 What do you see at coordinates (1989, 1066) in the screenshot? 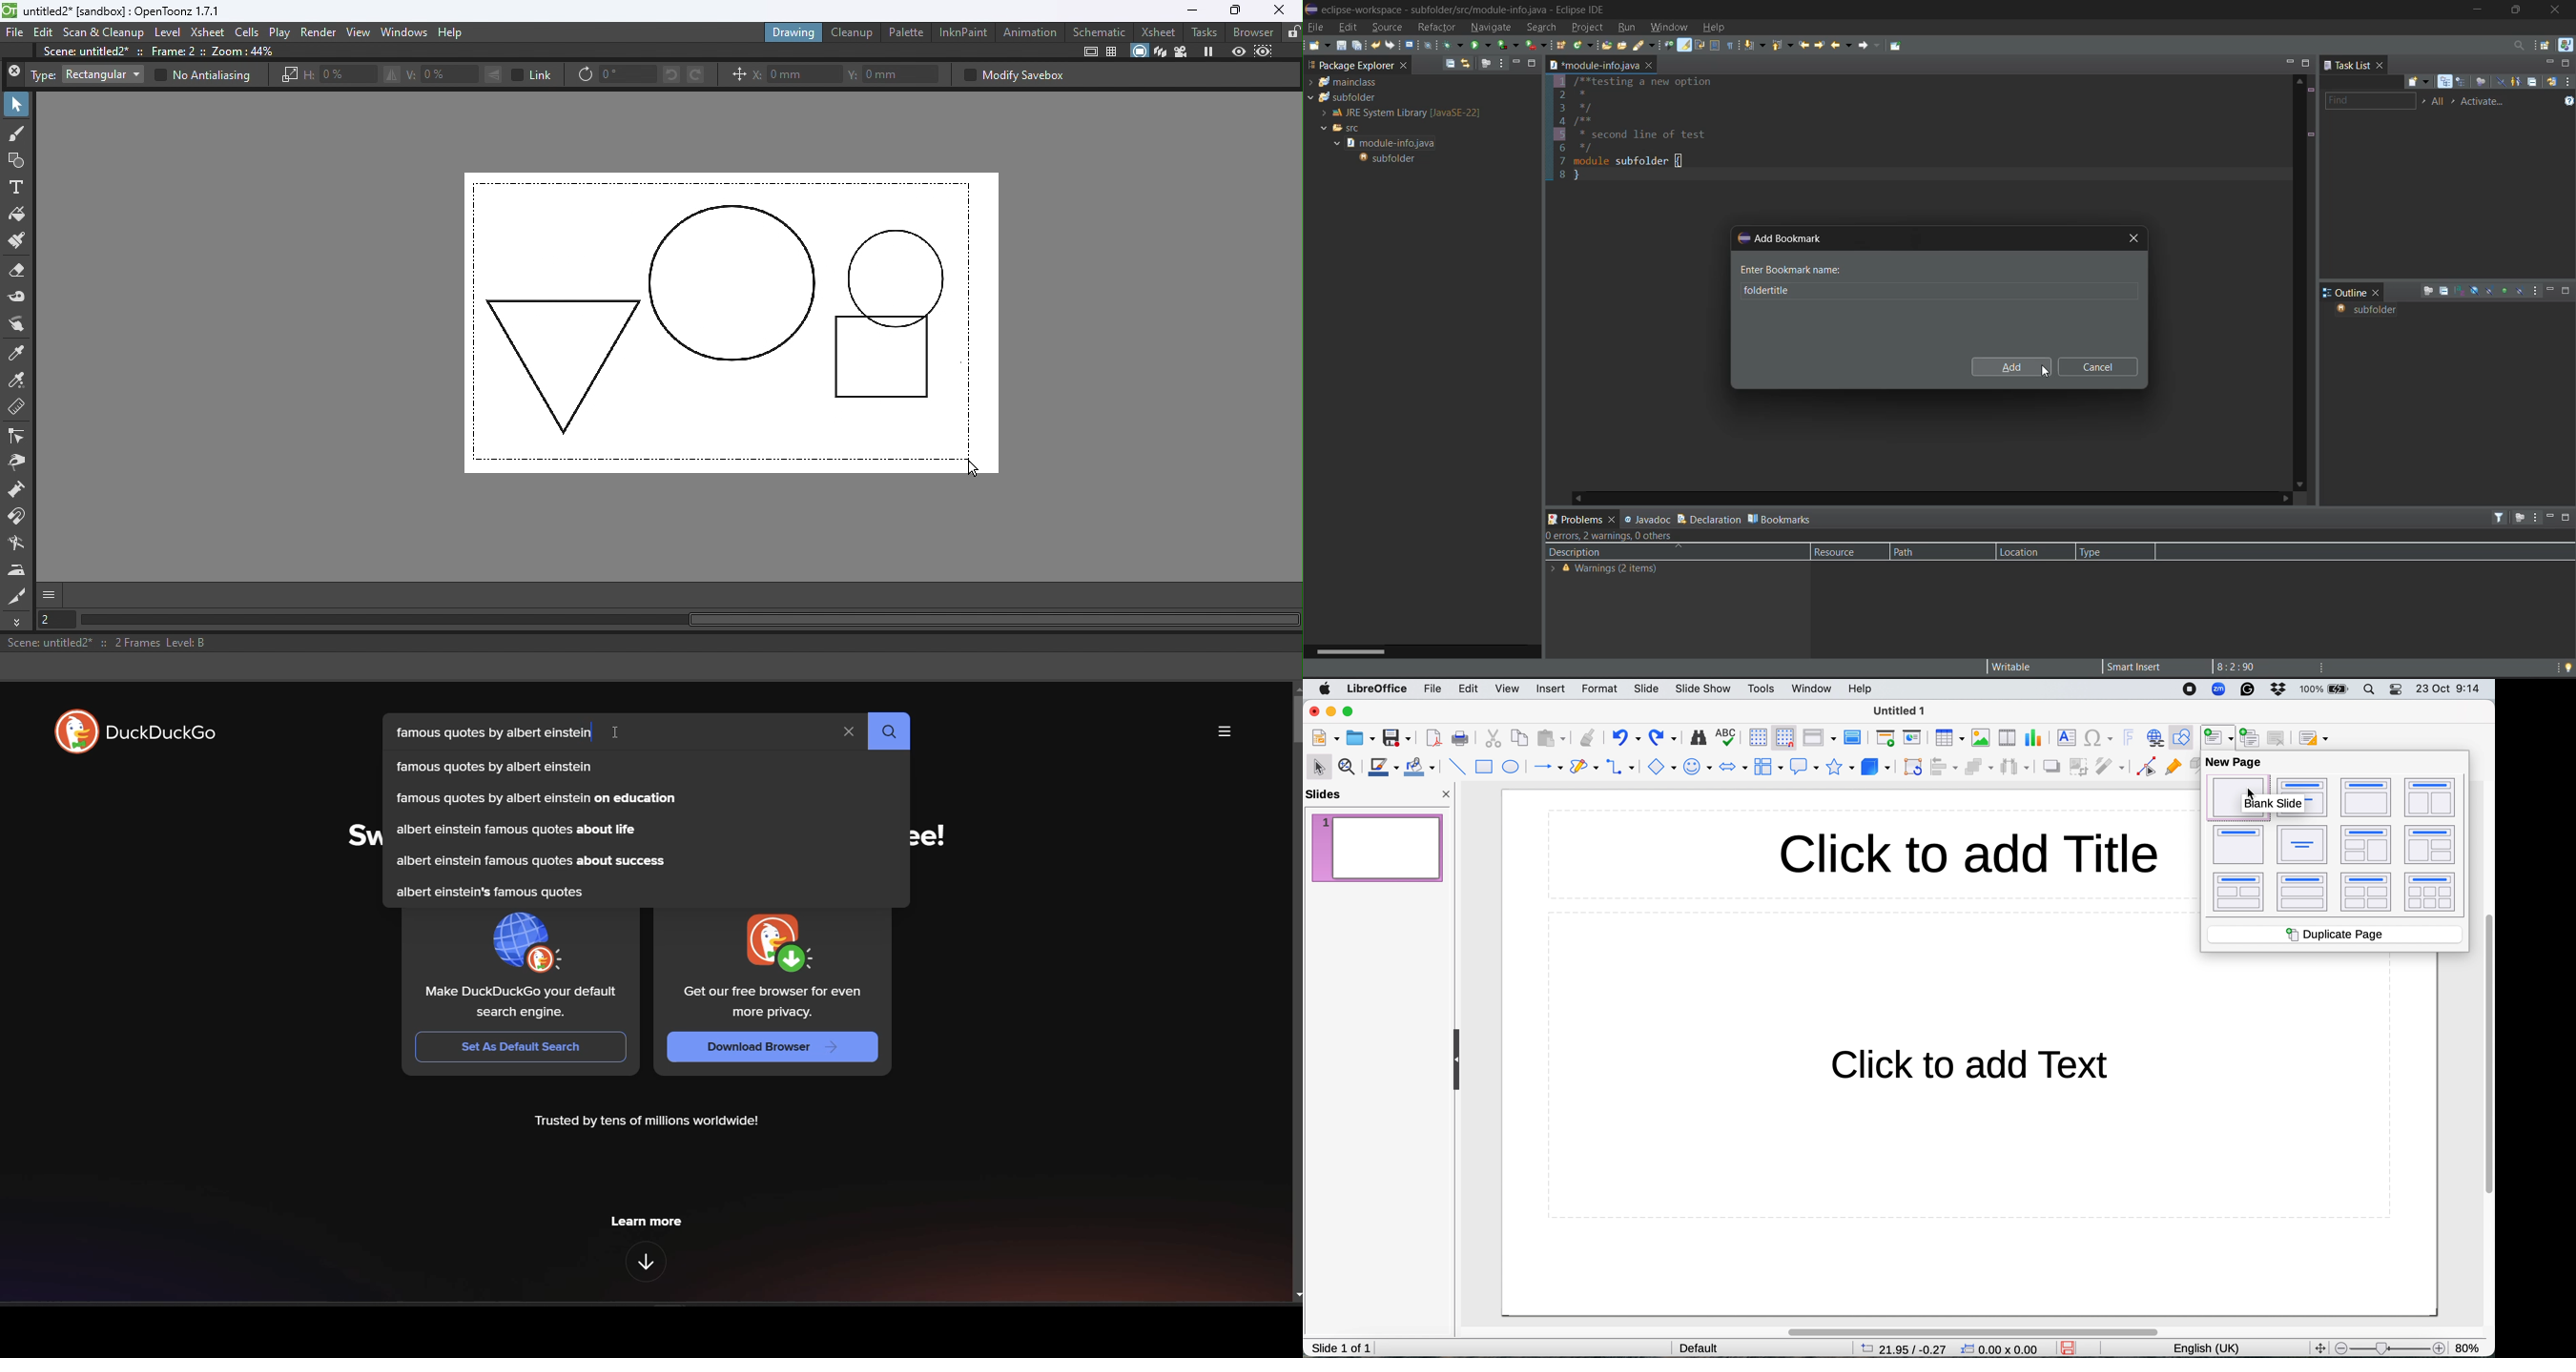
I see `text` at bounding box center [1989, 1066].